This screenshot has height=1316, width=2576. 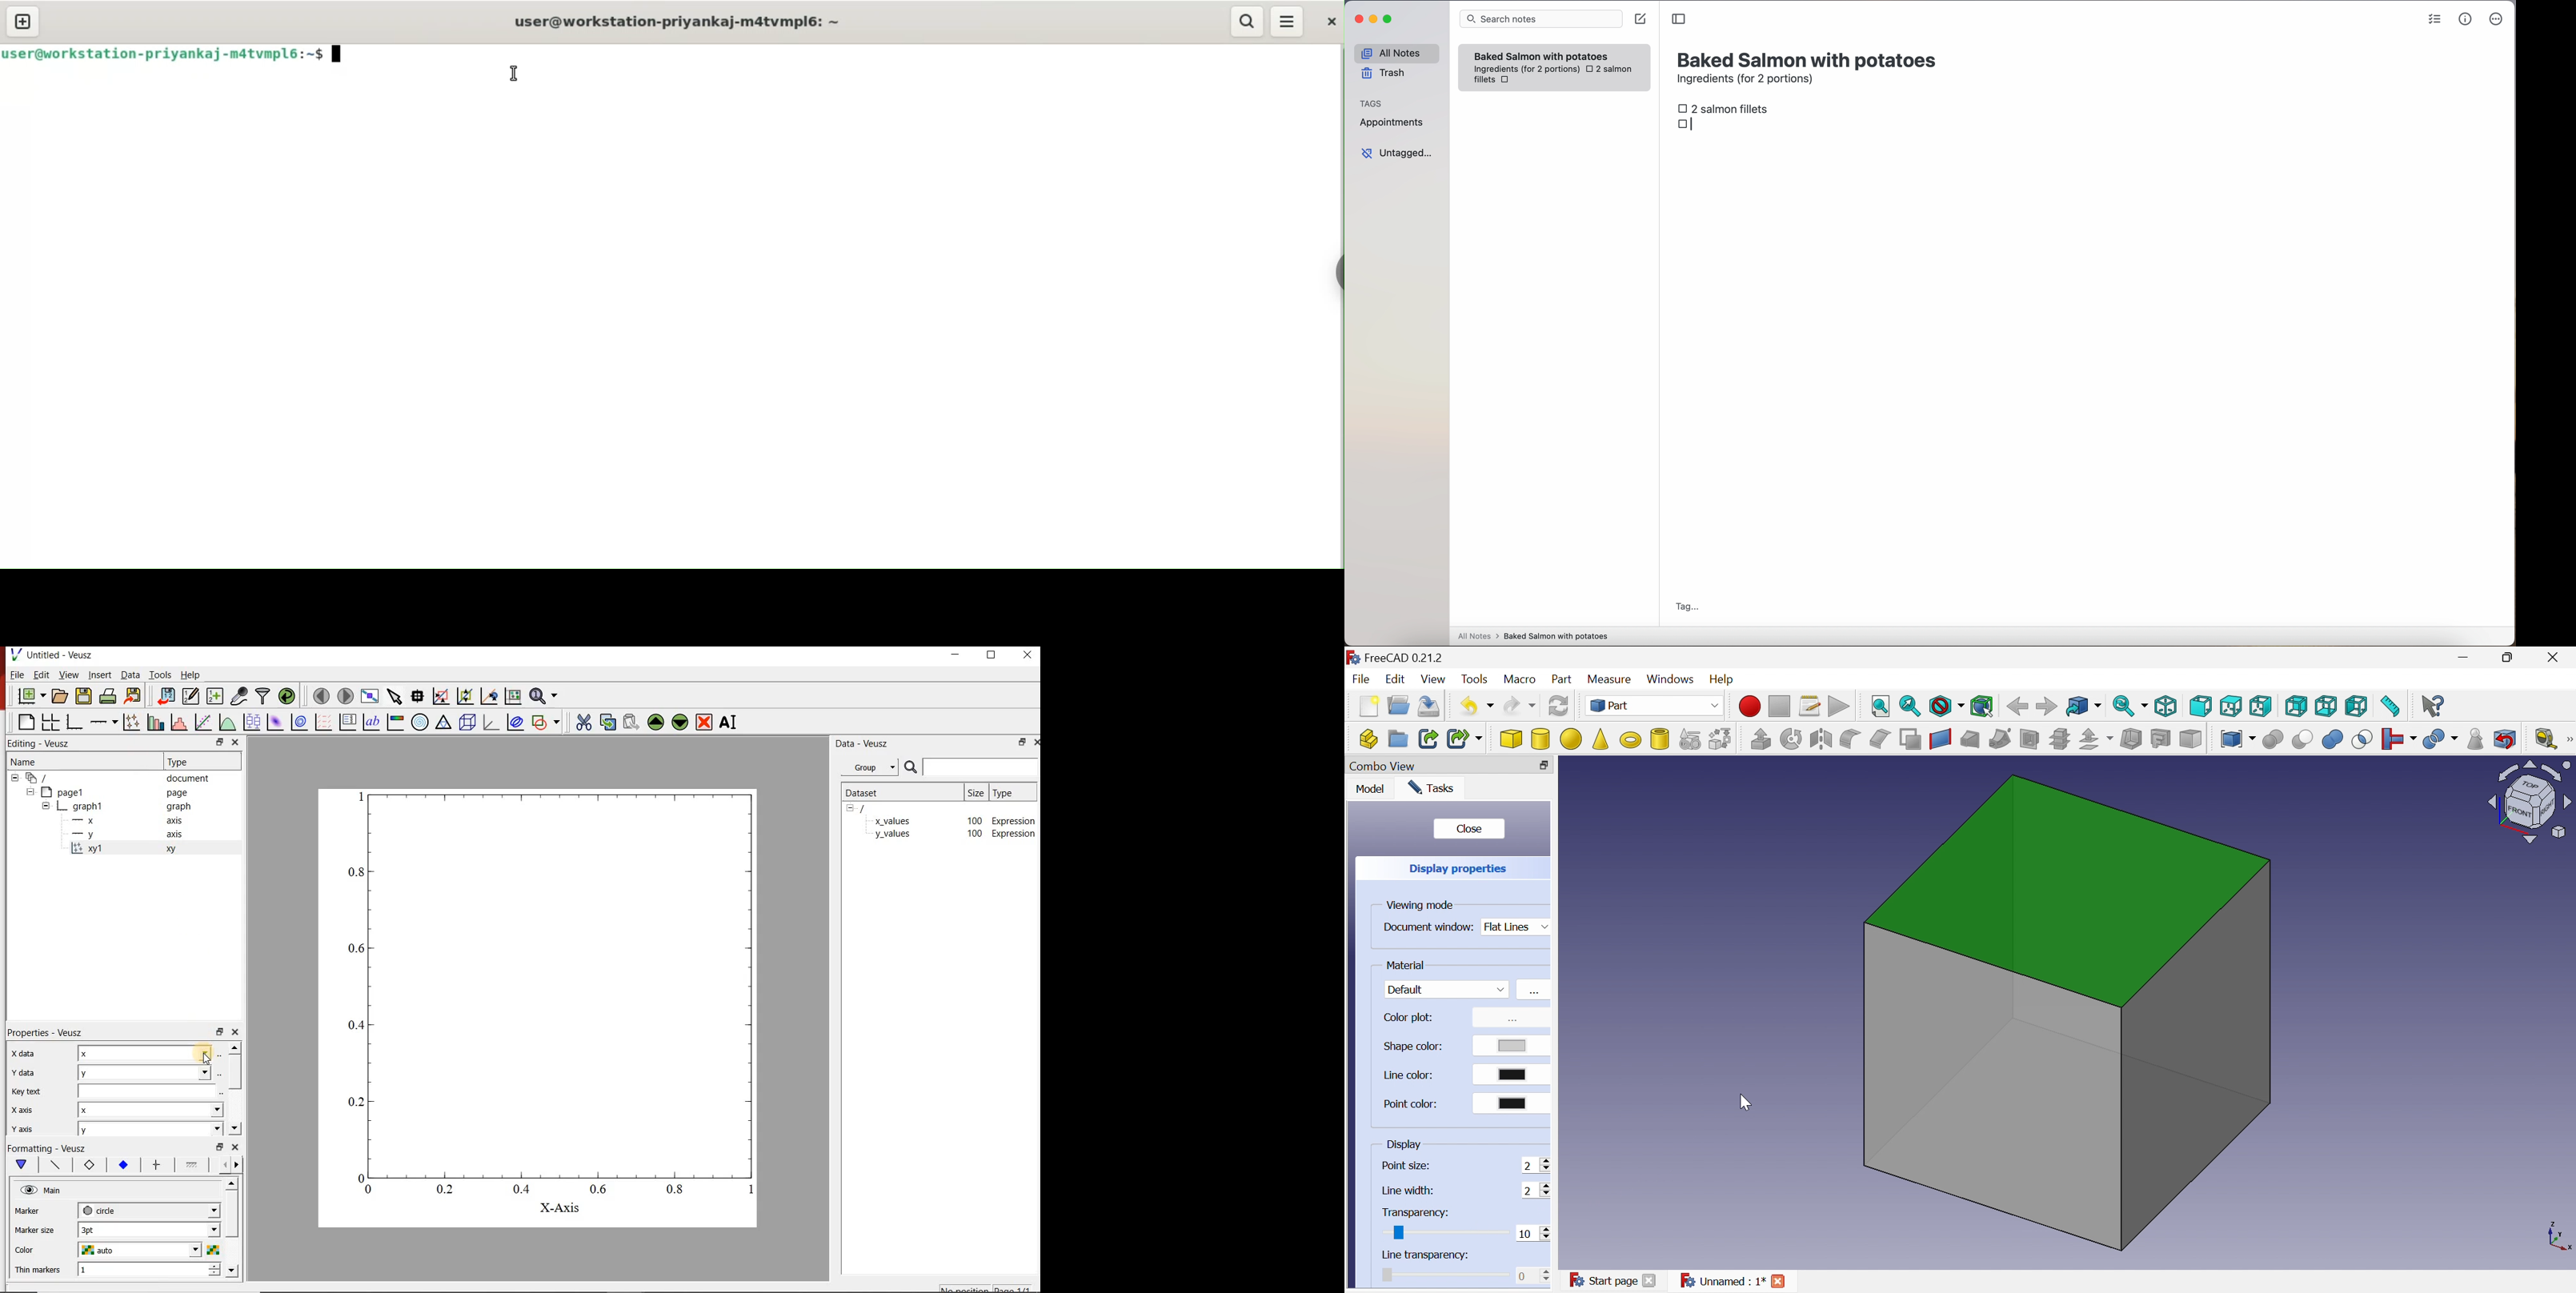 I want to click on zoom functions menu, so click(x=544, y=697).